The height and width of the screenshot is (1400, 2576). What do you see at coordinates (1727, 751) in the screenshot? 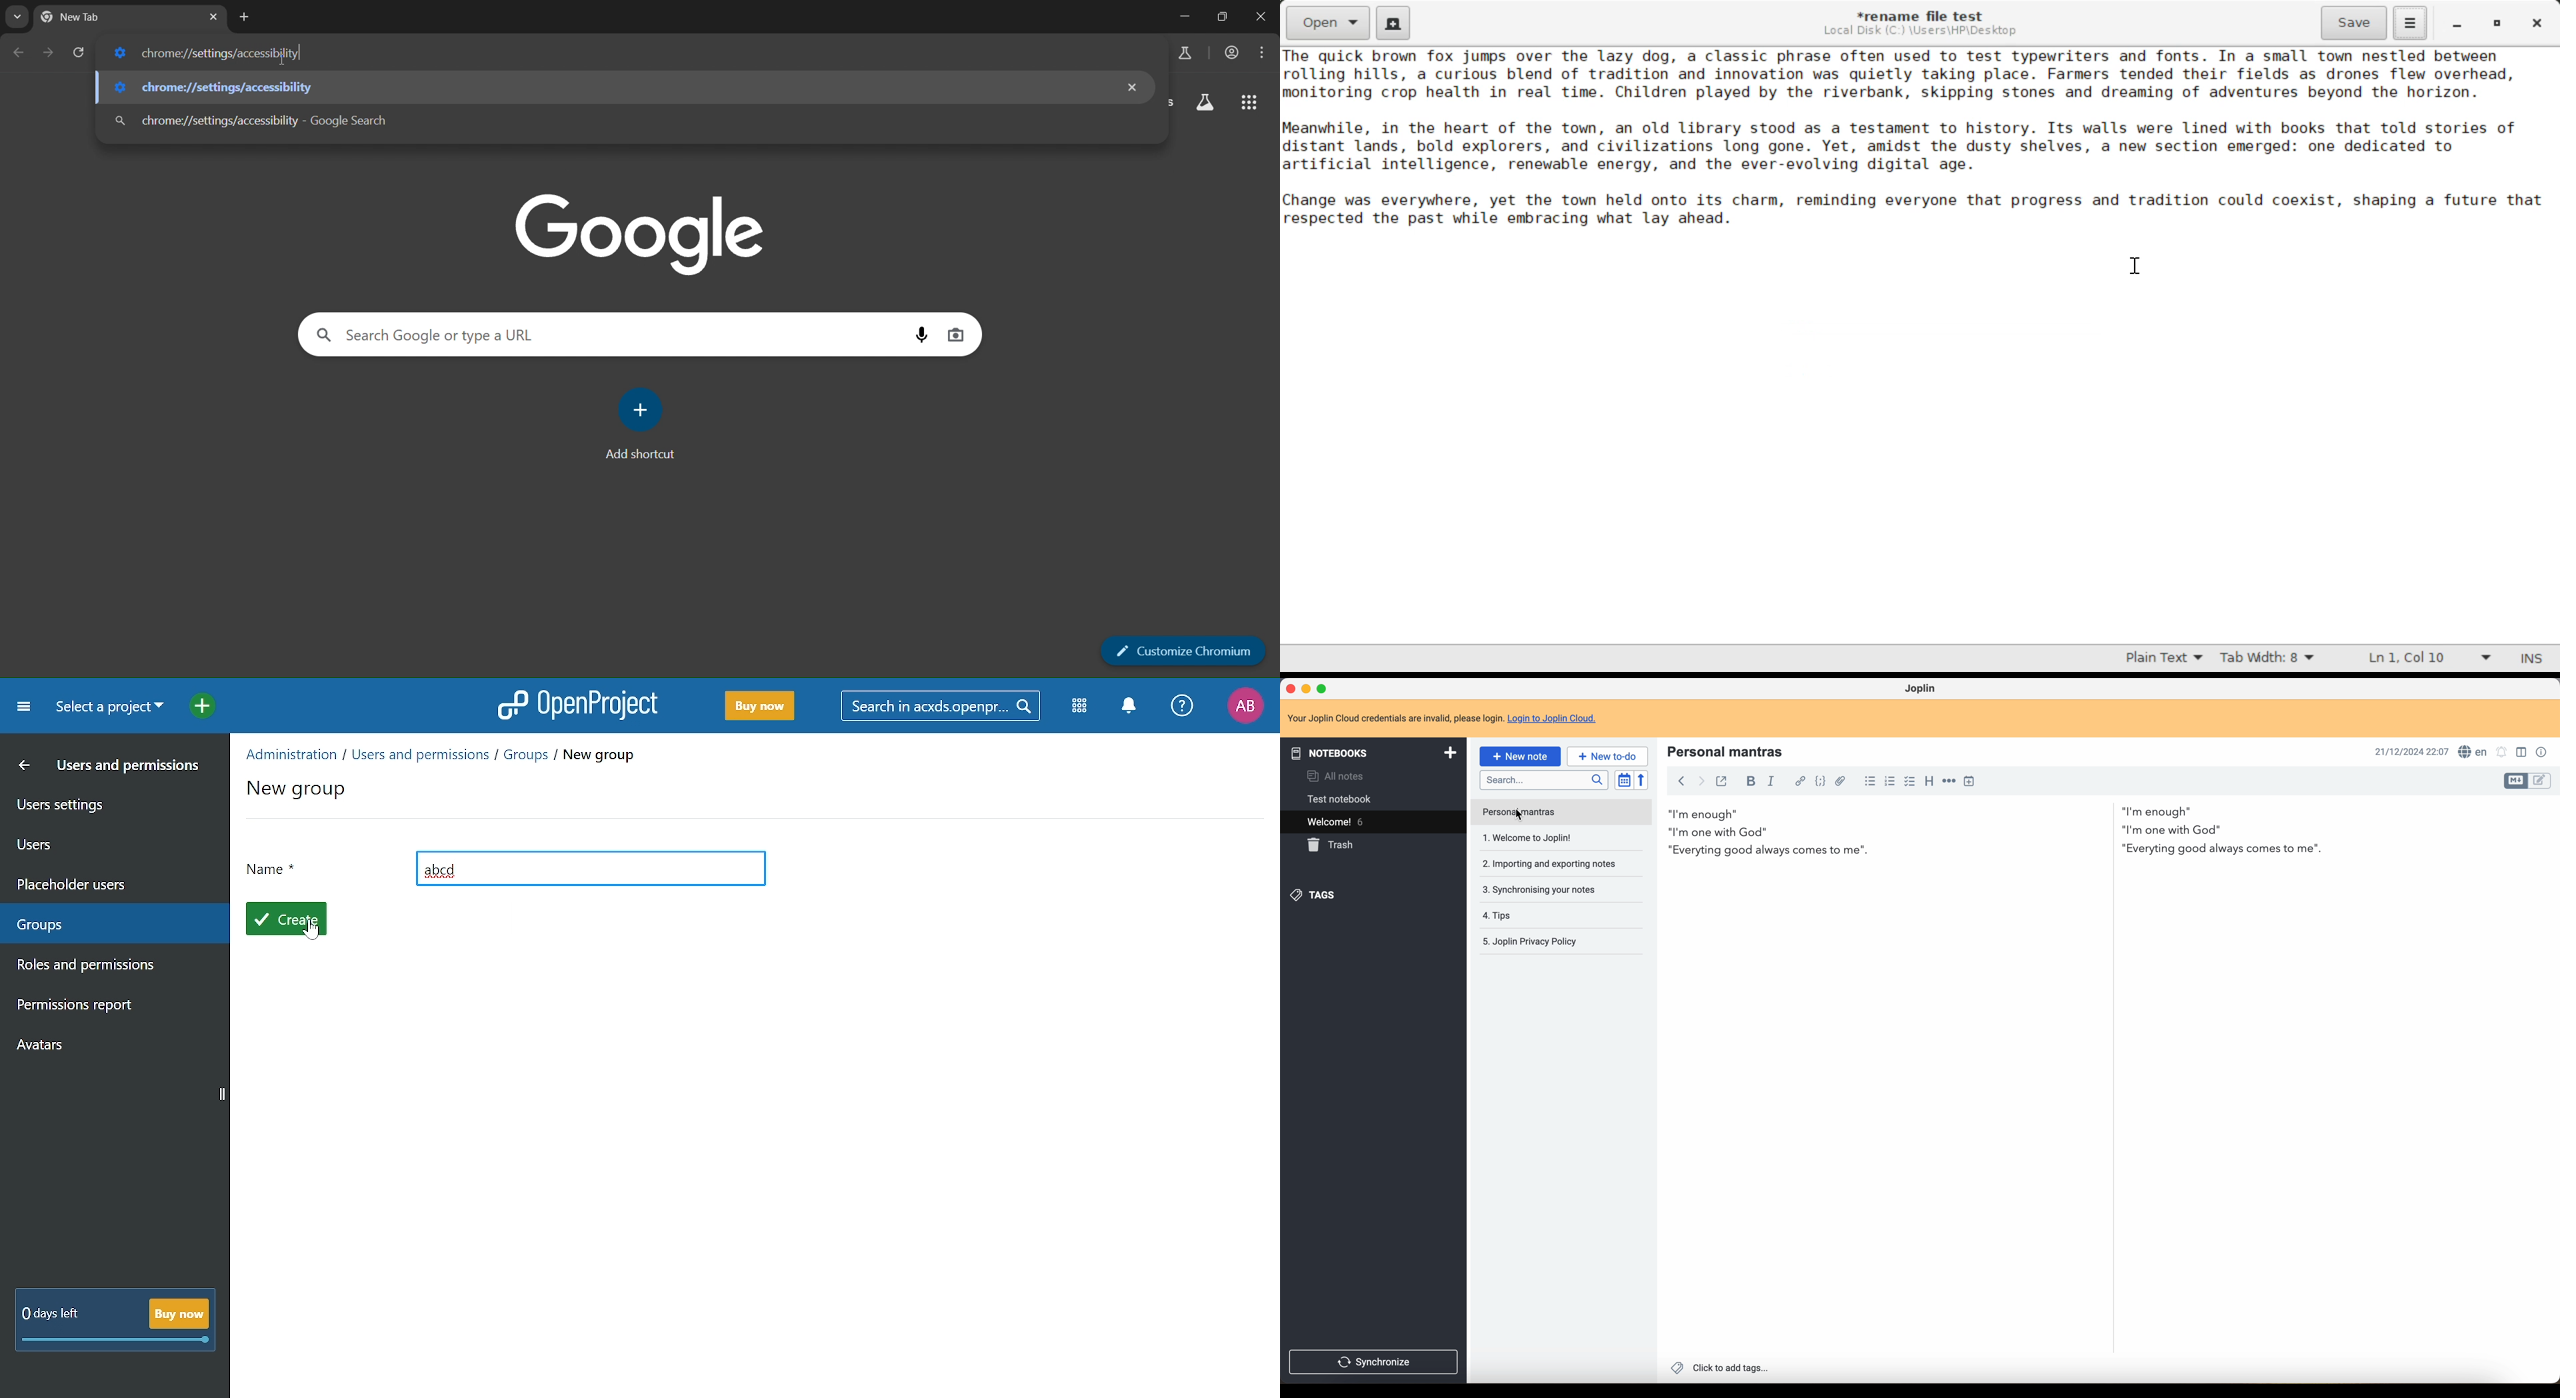
I see `title` at bounding box center [1727, 751].